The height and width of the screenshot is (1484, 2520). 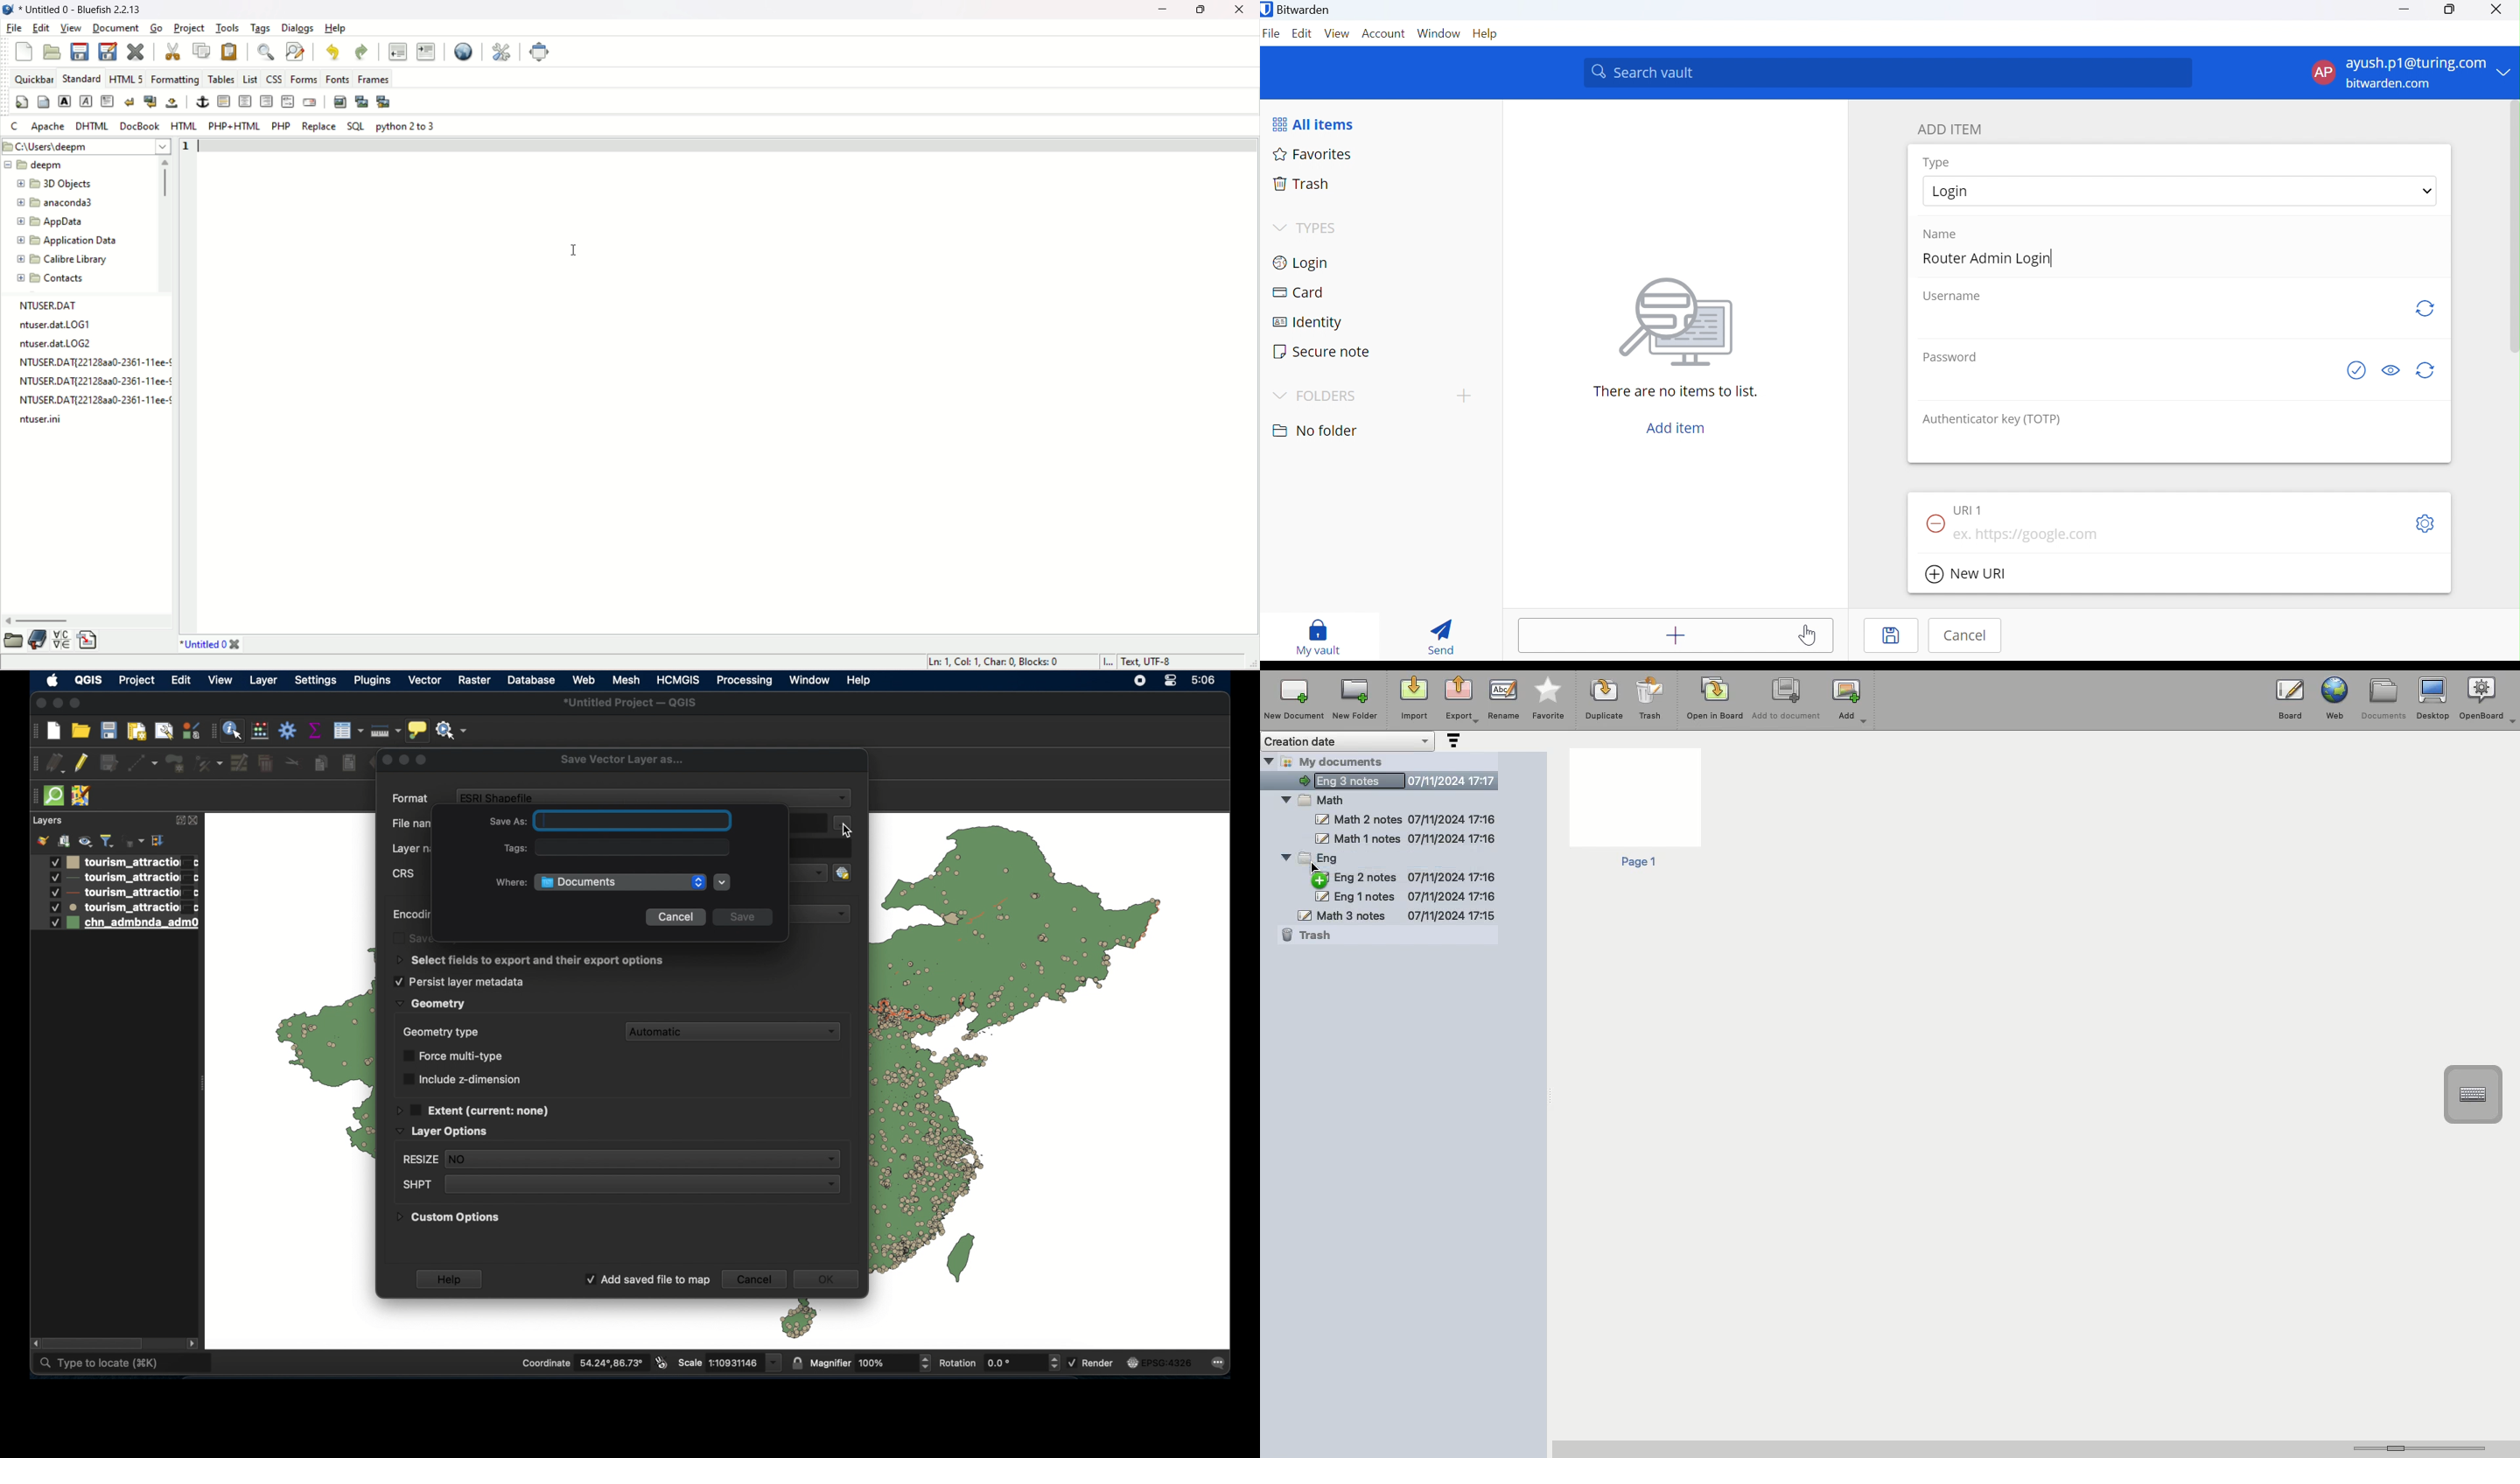 I want to click on cancel, so click(x=753, y=1279).